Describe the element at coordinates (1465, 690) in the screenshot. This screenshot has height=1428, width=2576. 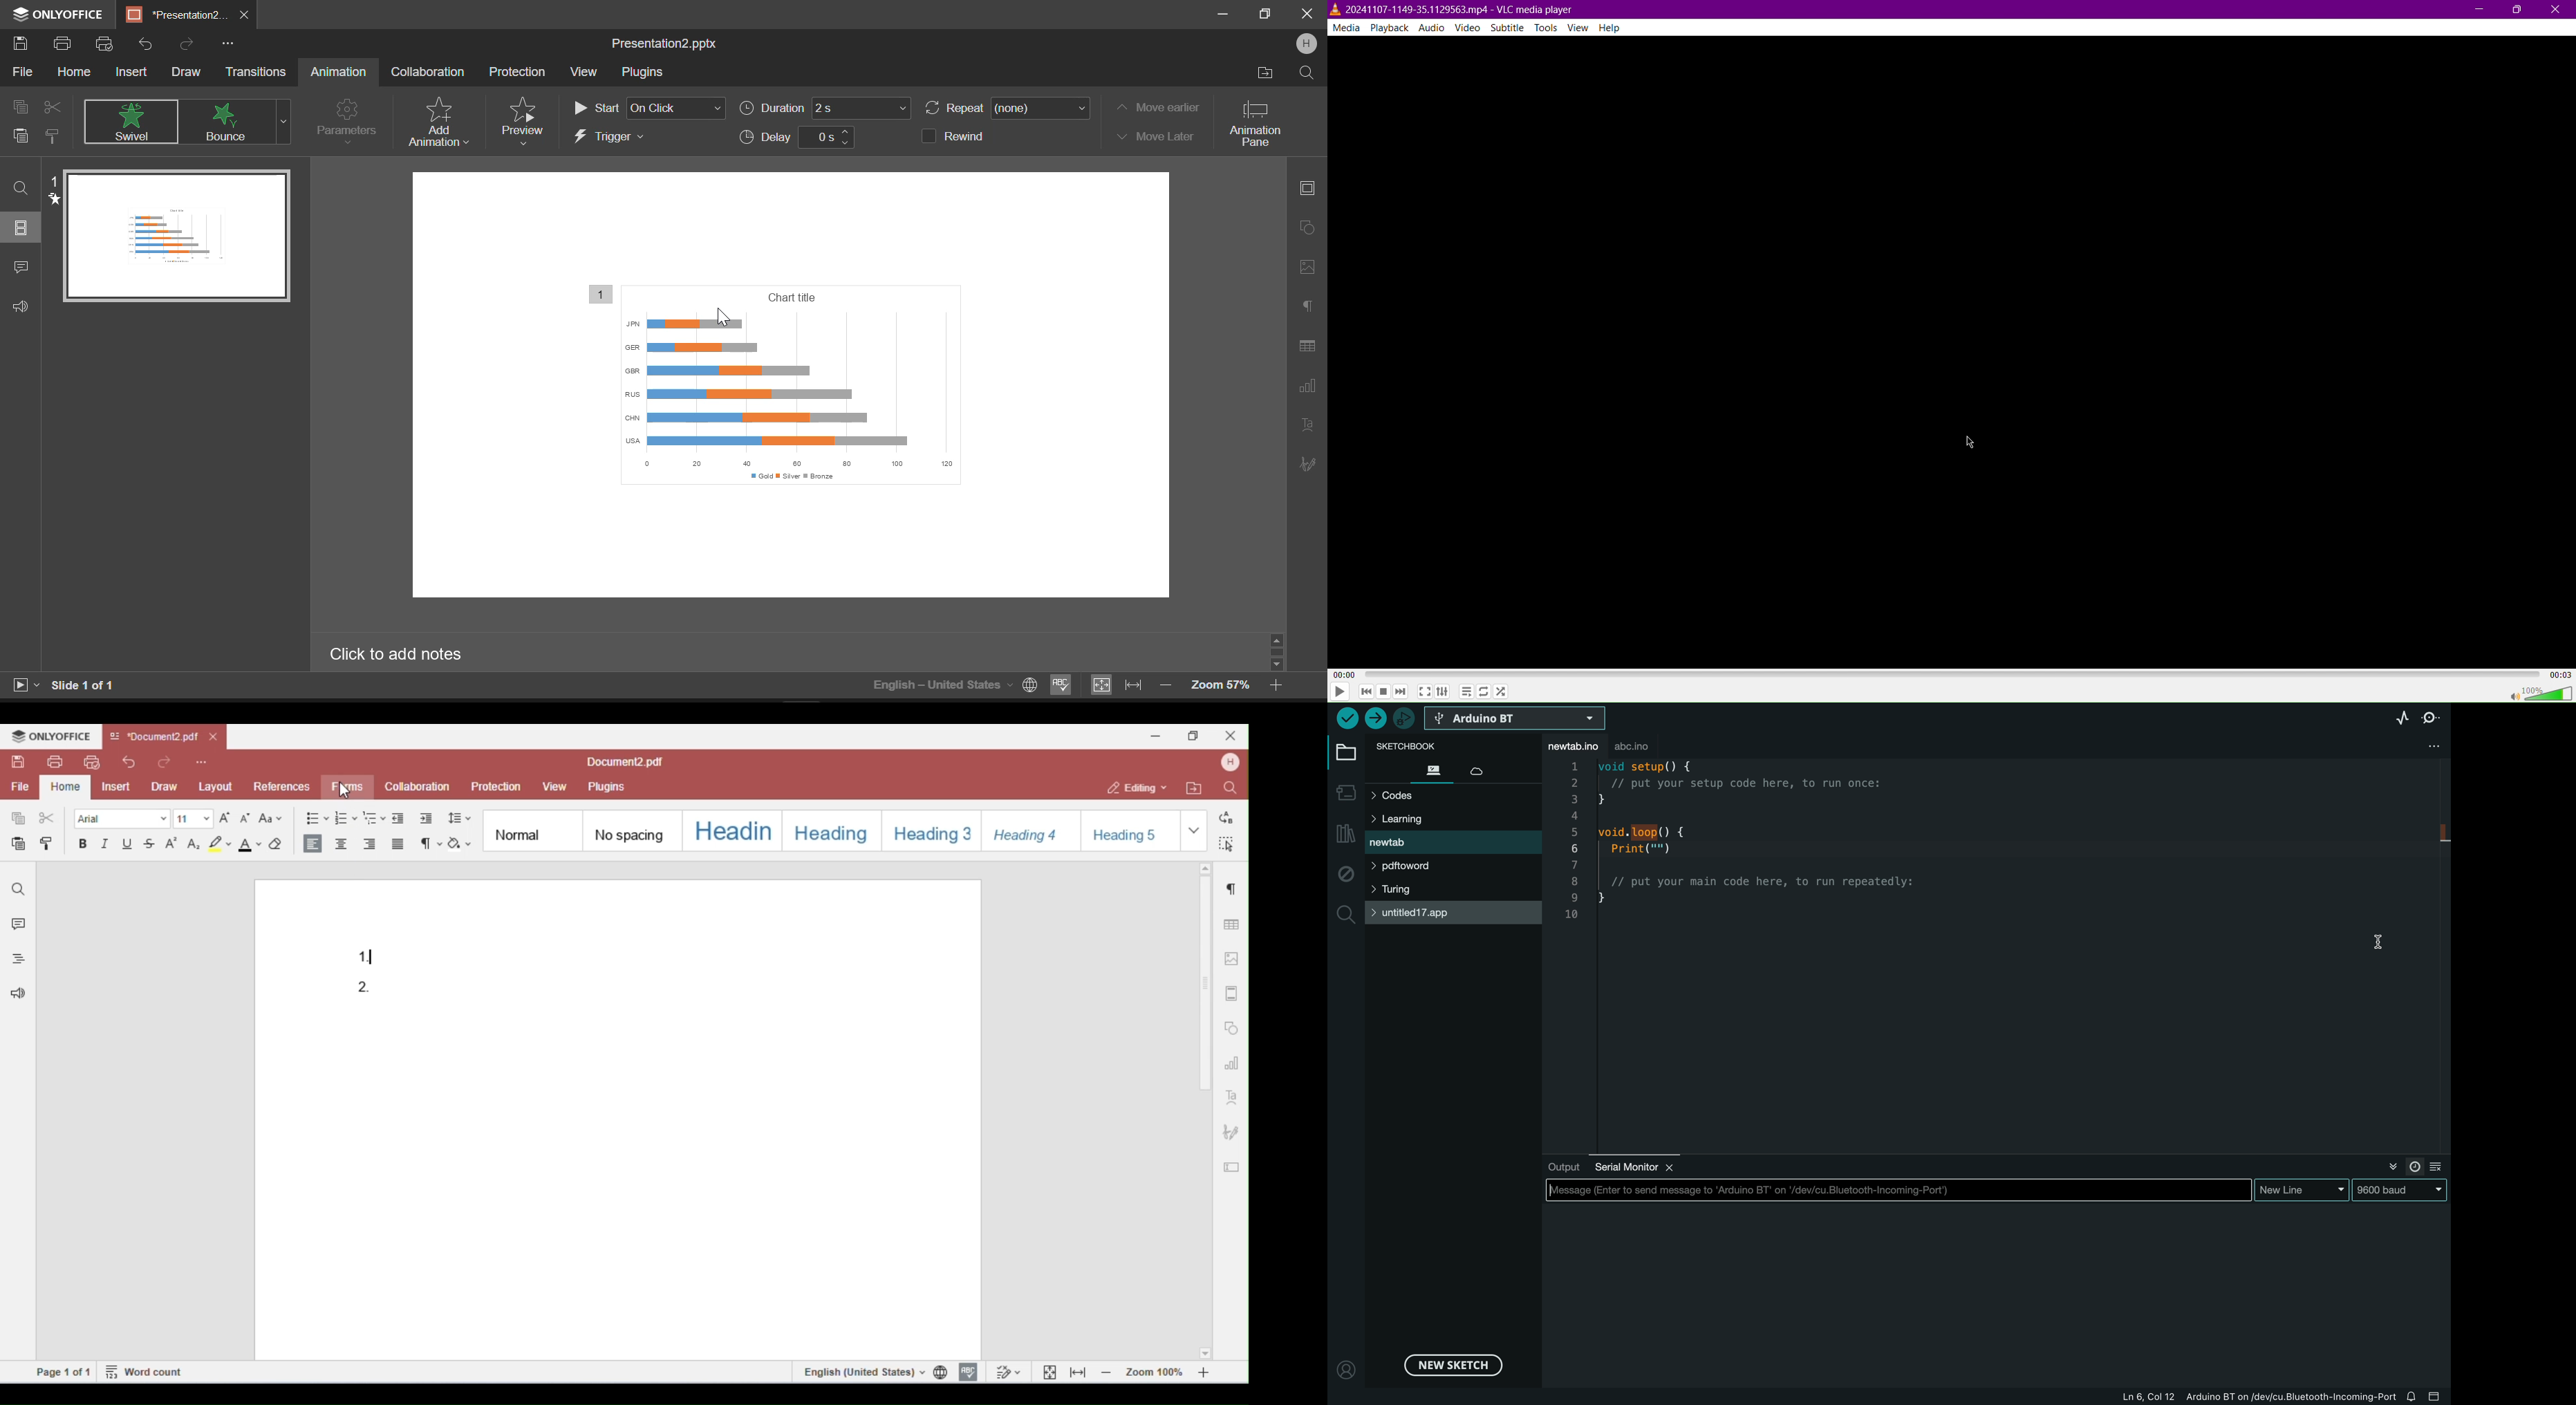
I see `Toggle playlist` at that location.